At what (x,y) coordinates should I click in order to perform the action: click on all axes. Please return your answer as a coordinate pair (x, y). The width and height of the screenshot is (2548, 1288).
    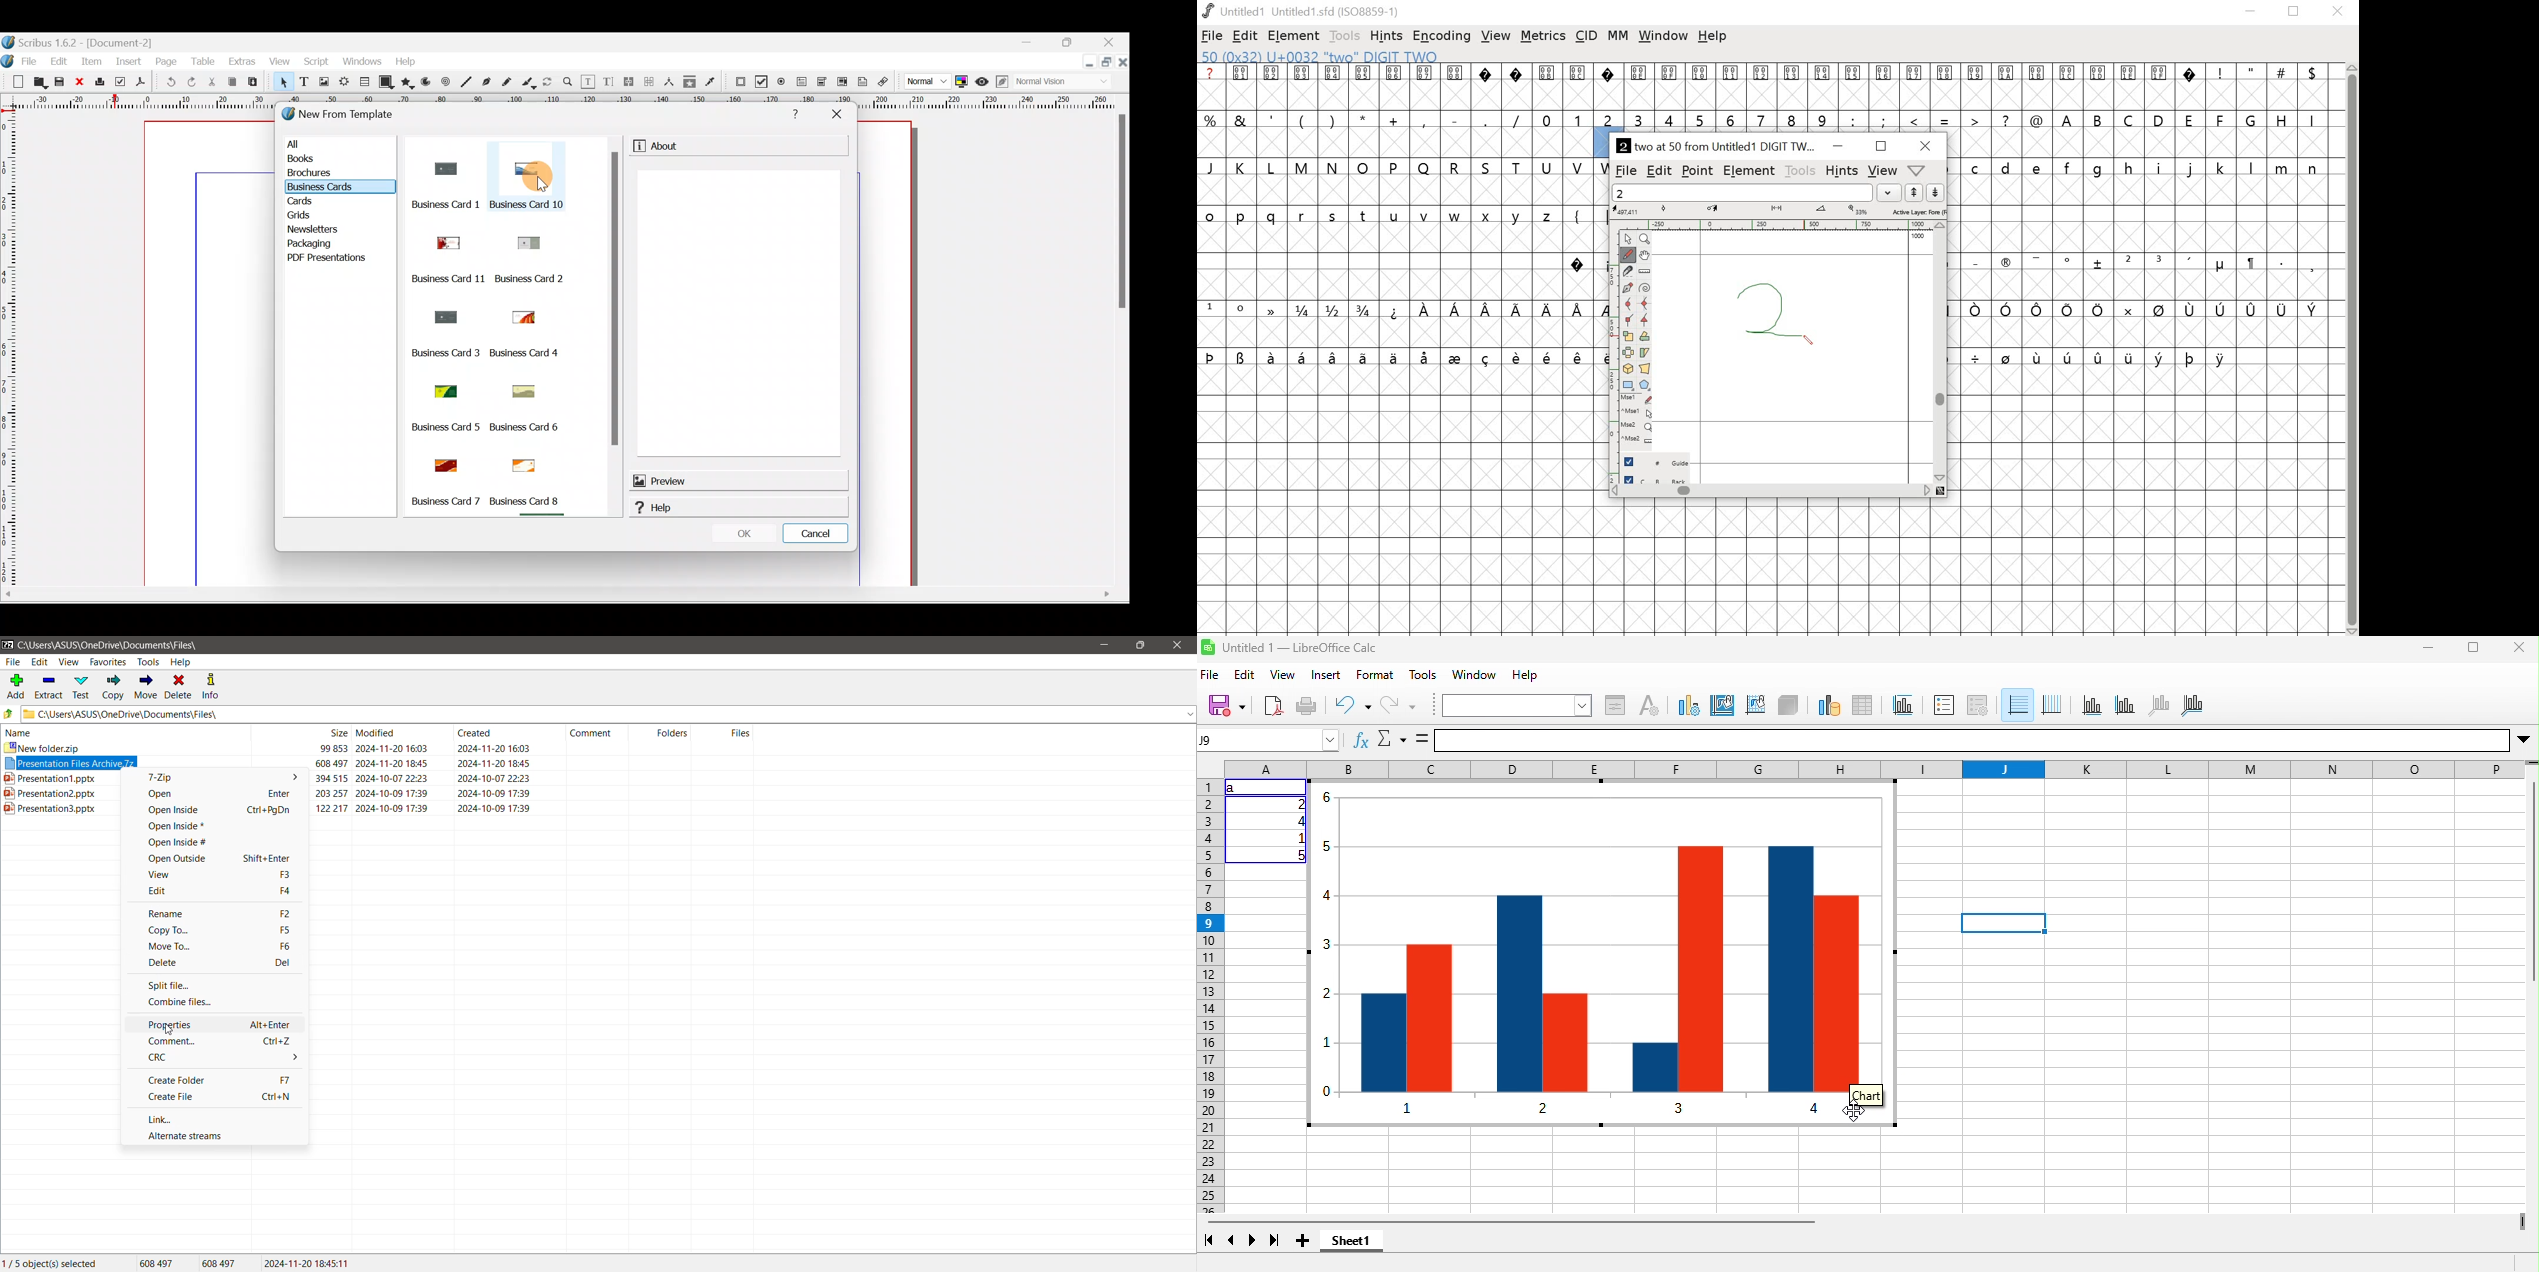
    Looking at the image, I should click on (2192, 706).